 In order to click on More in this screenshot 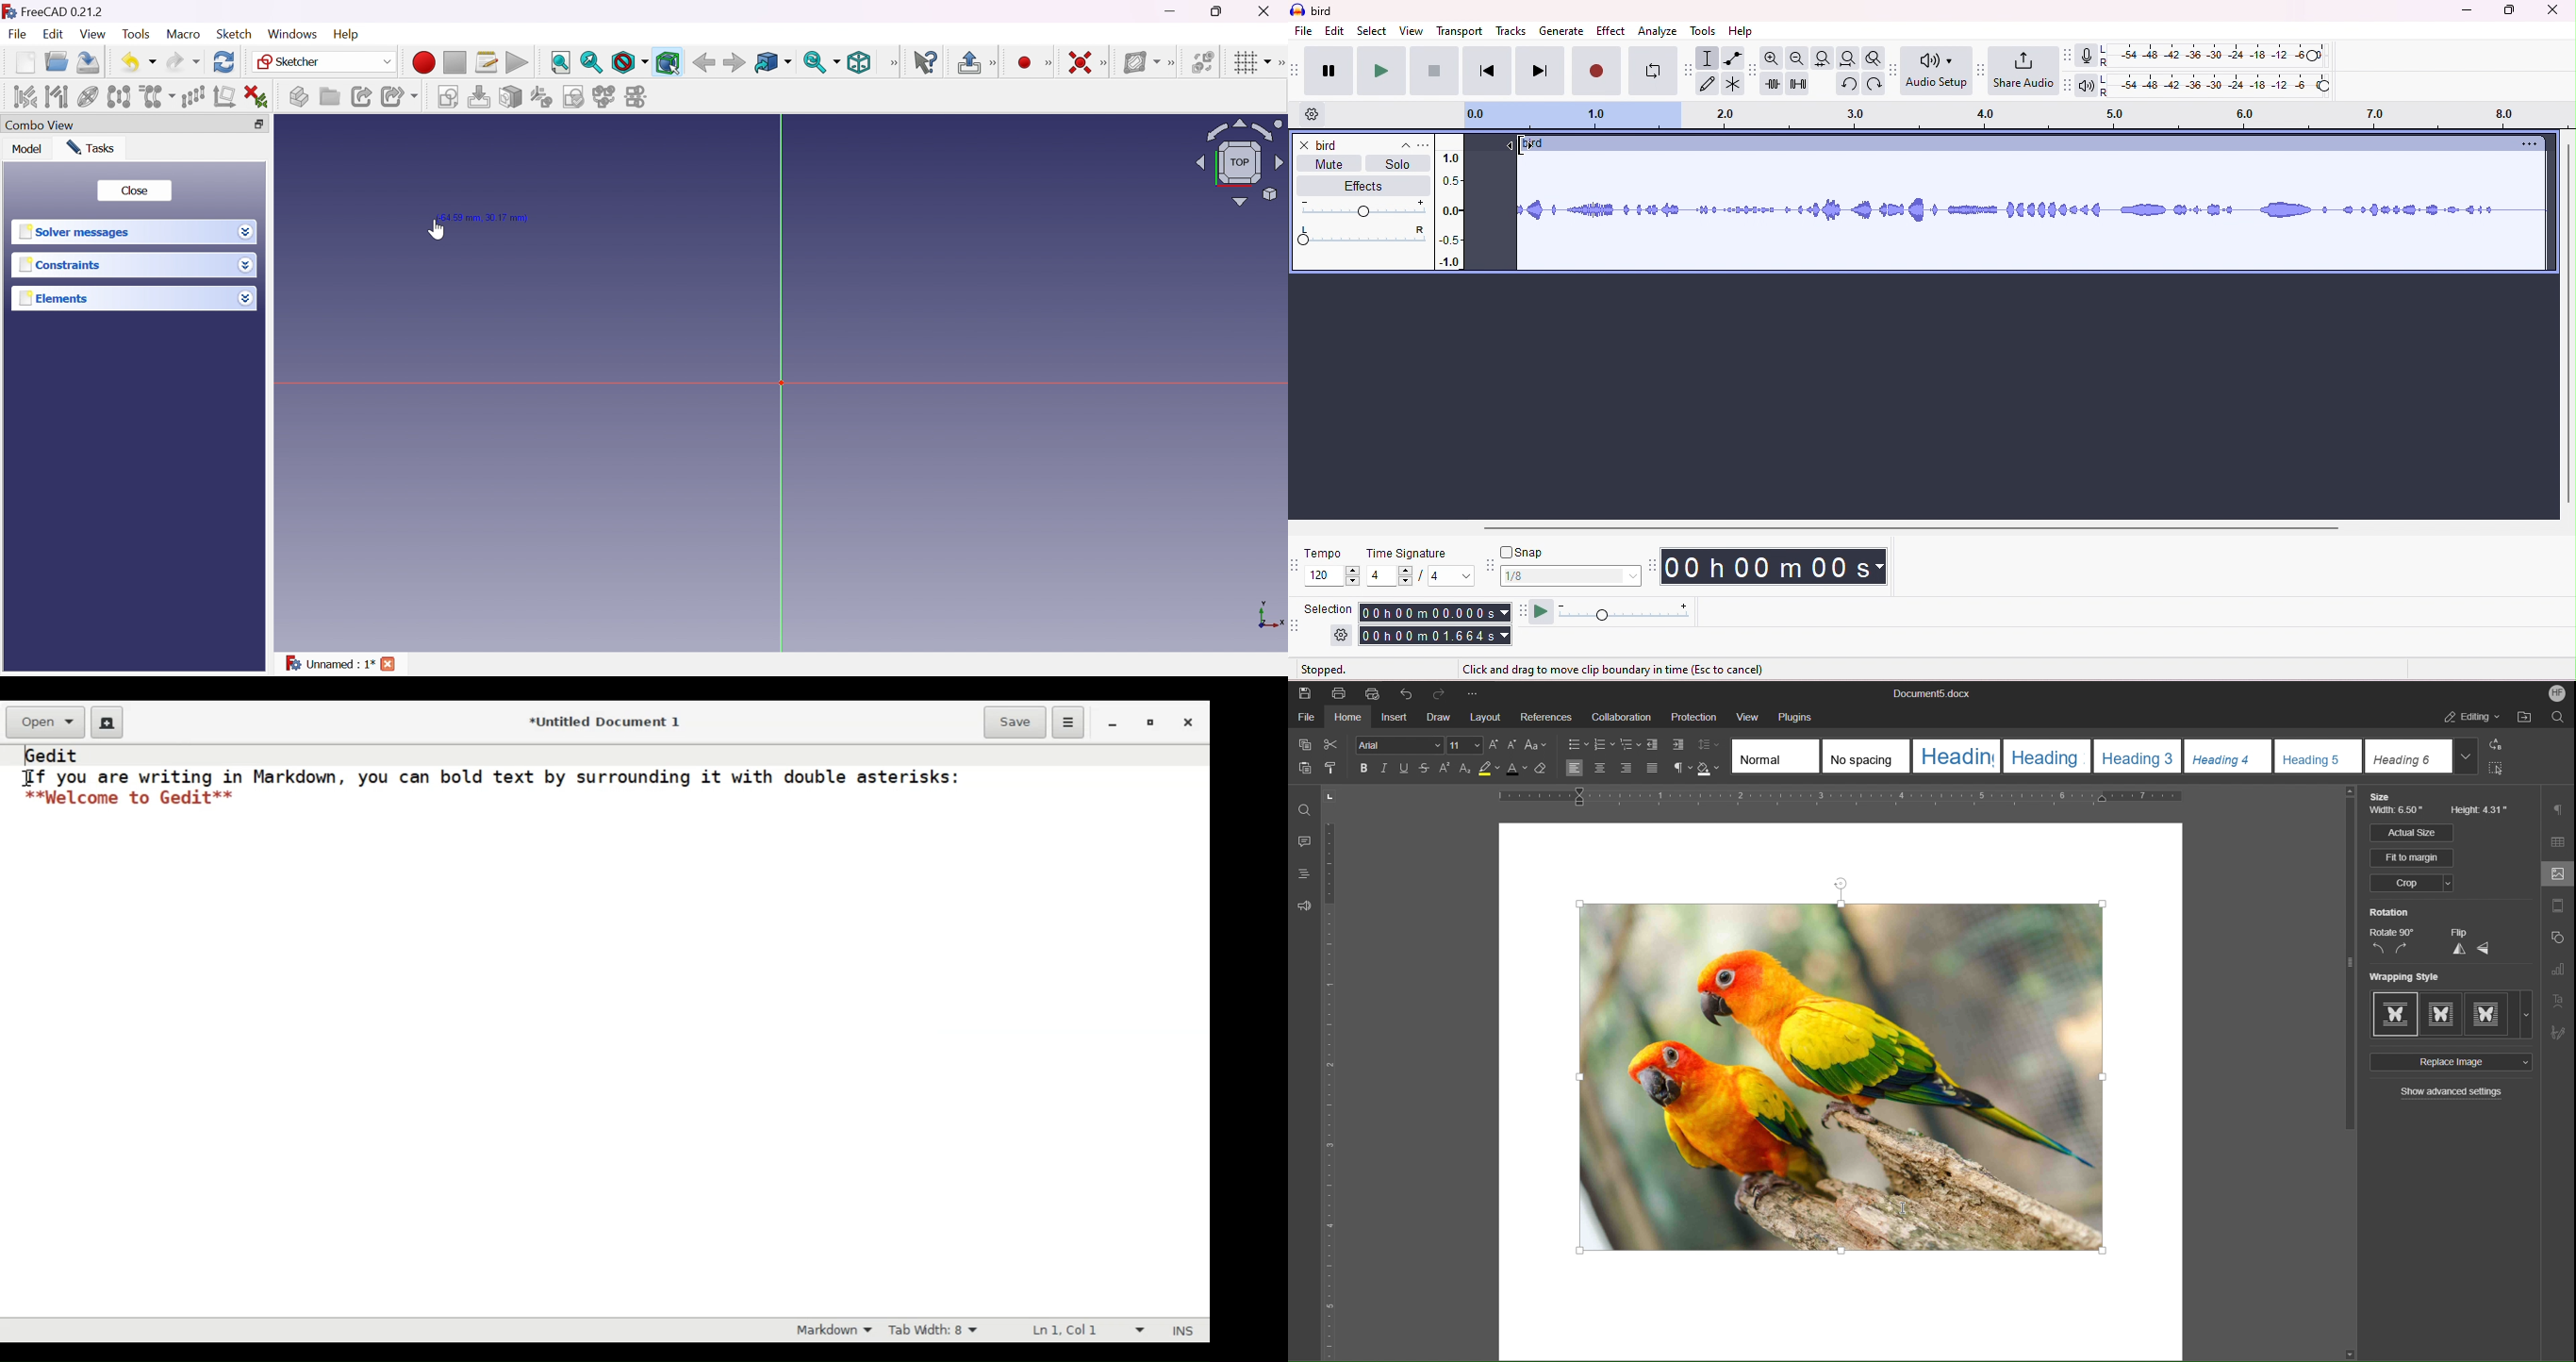, I will do `click(1476, 692)`.